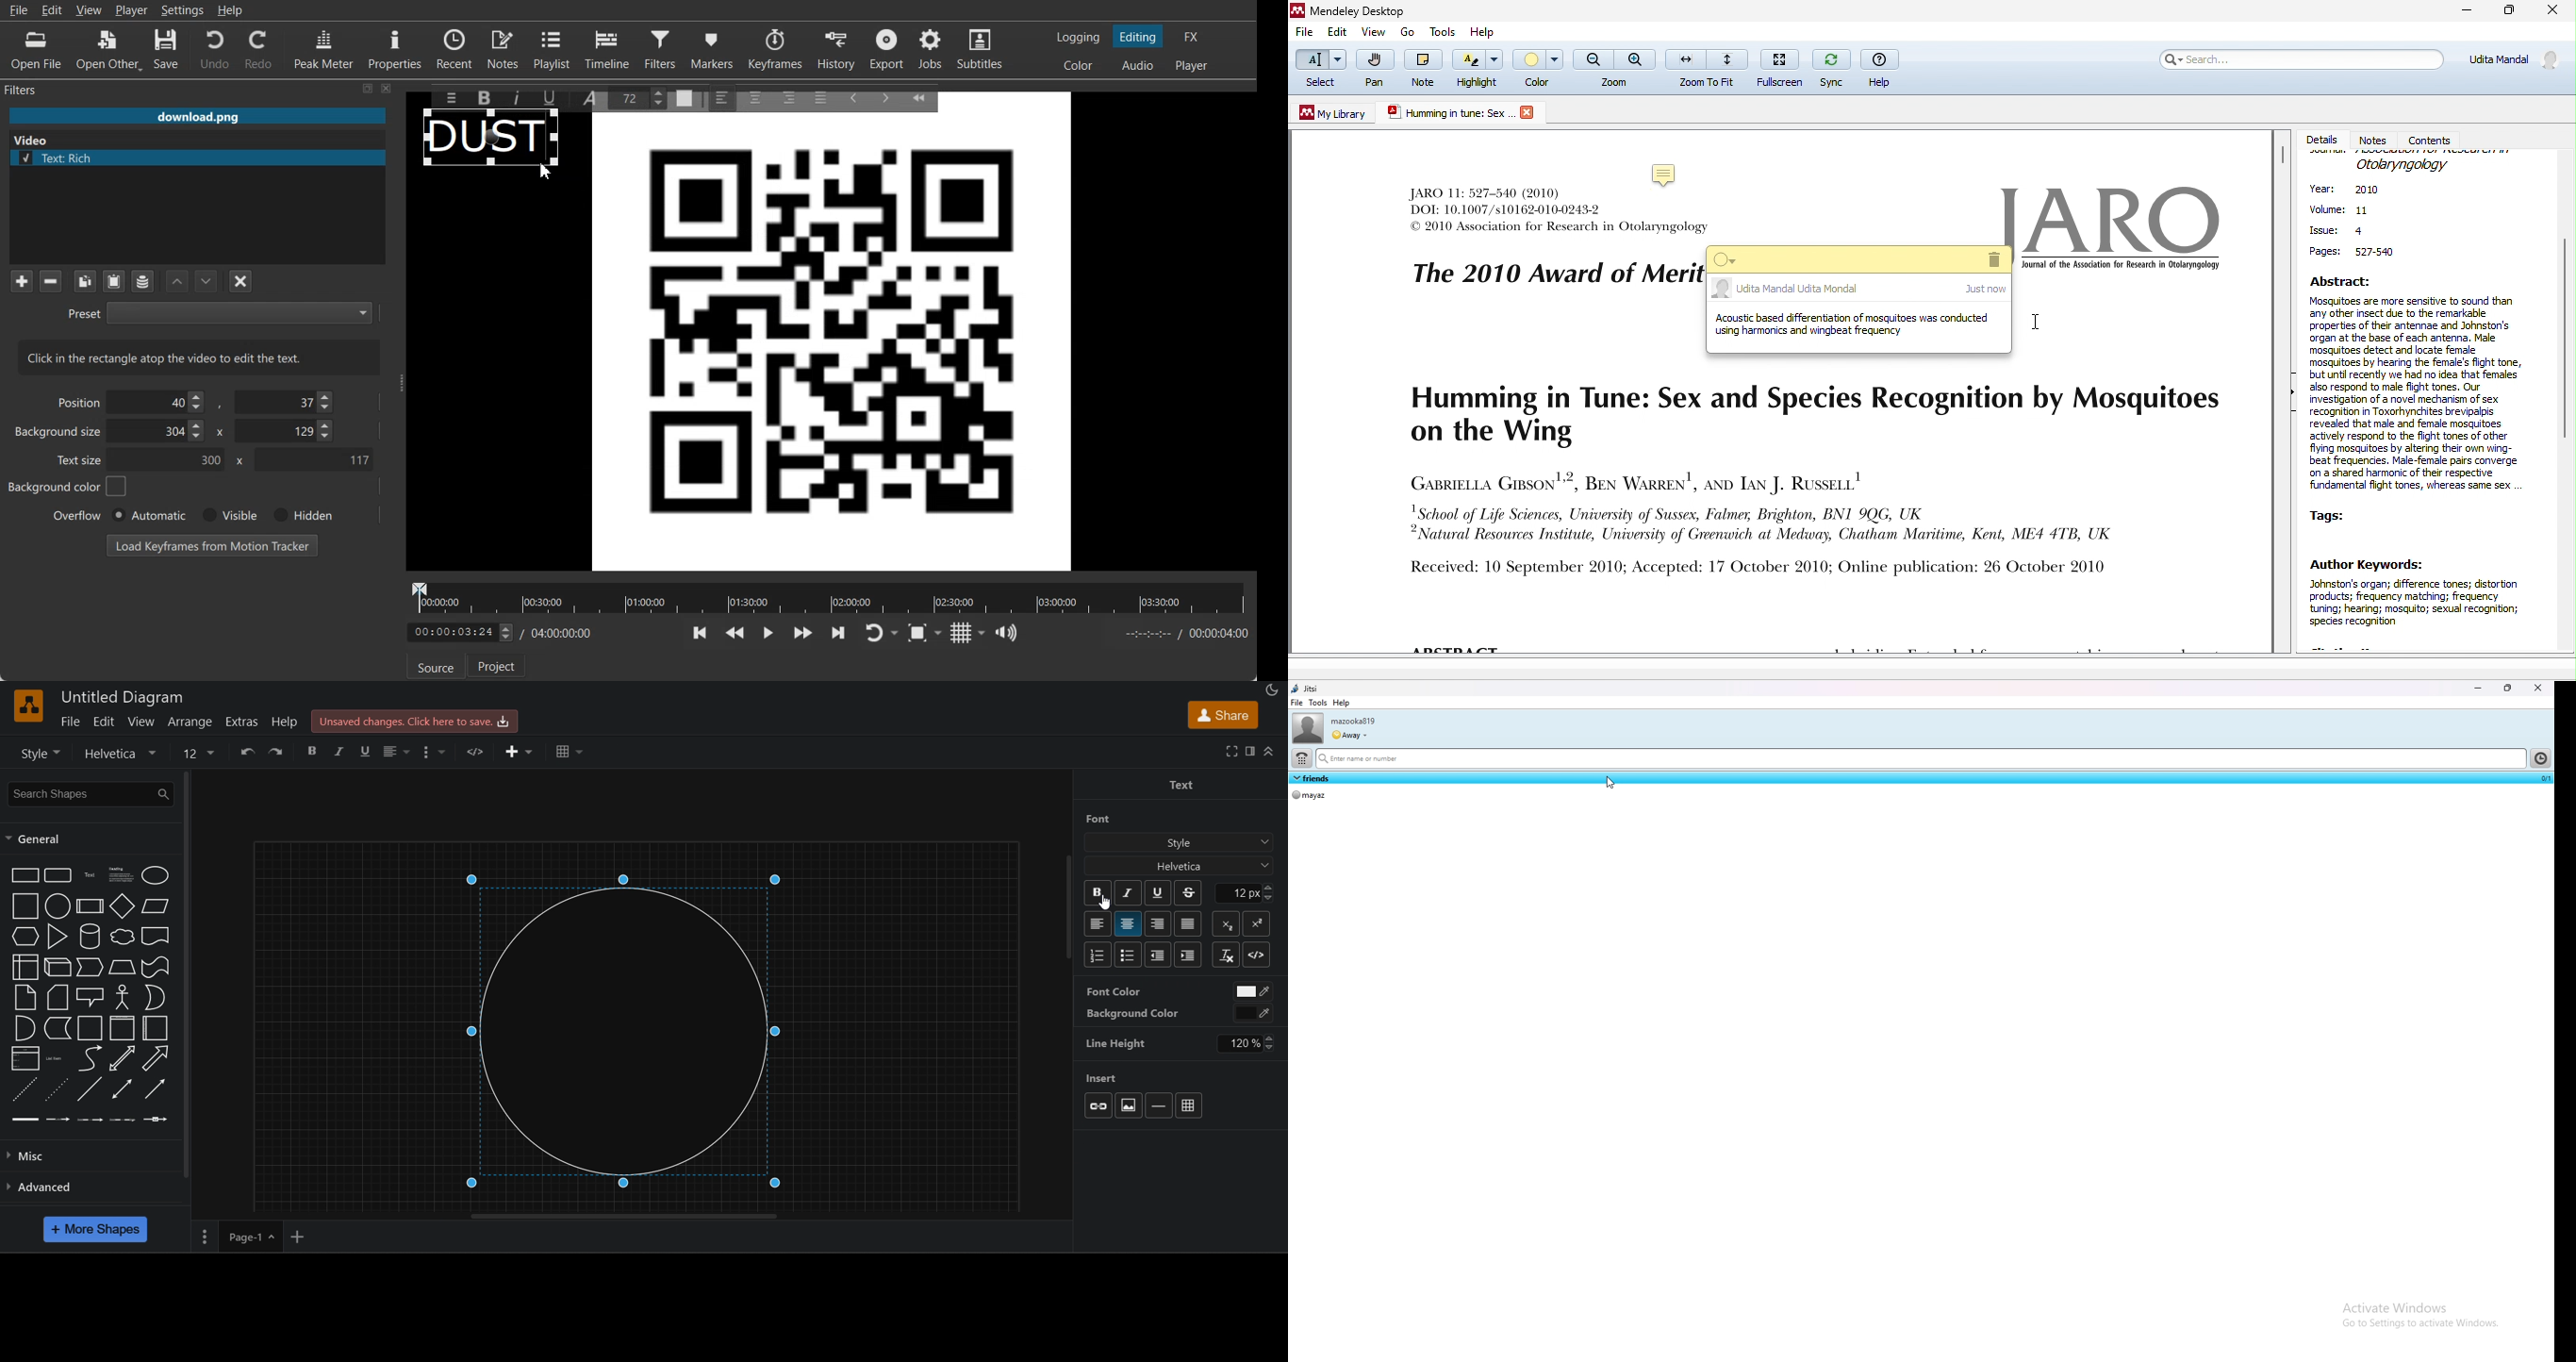 The height and width of the screenshot is (1372, 2576). What do you see at coordinates (565, 752) in the screenshot?
I see `table` at bounding box center [565, 752].